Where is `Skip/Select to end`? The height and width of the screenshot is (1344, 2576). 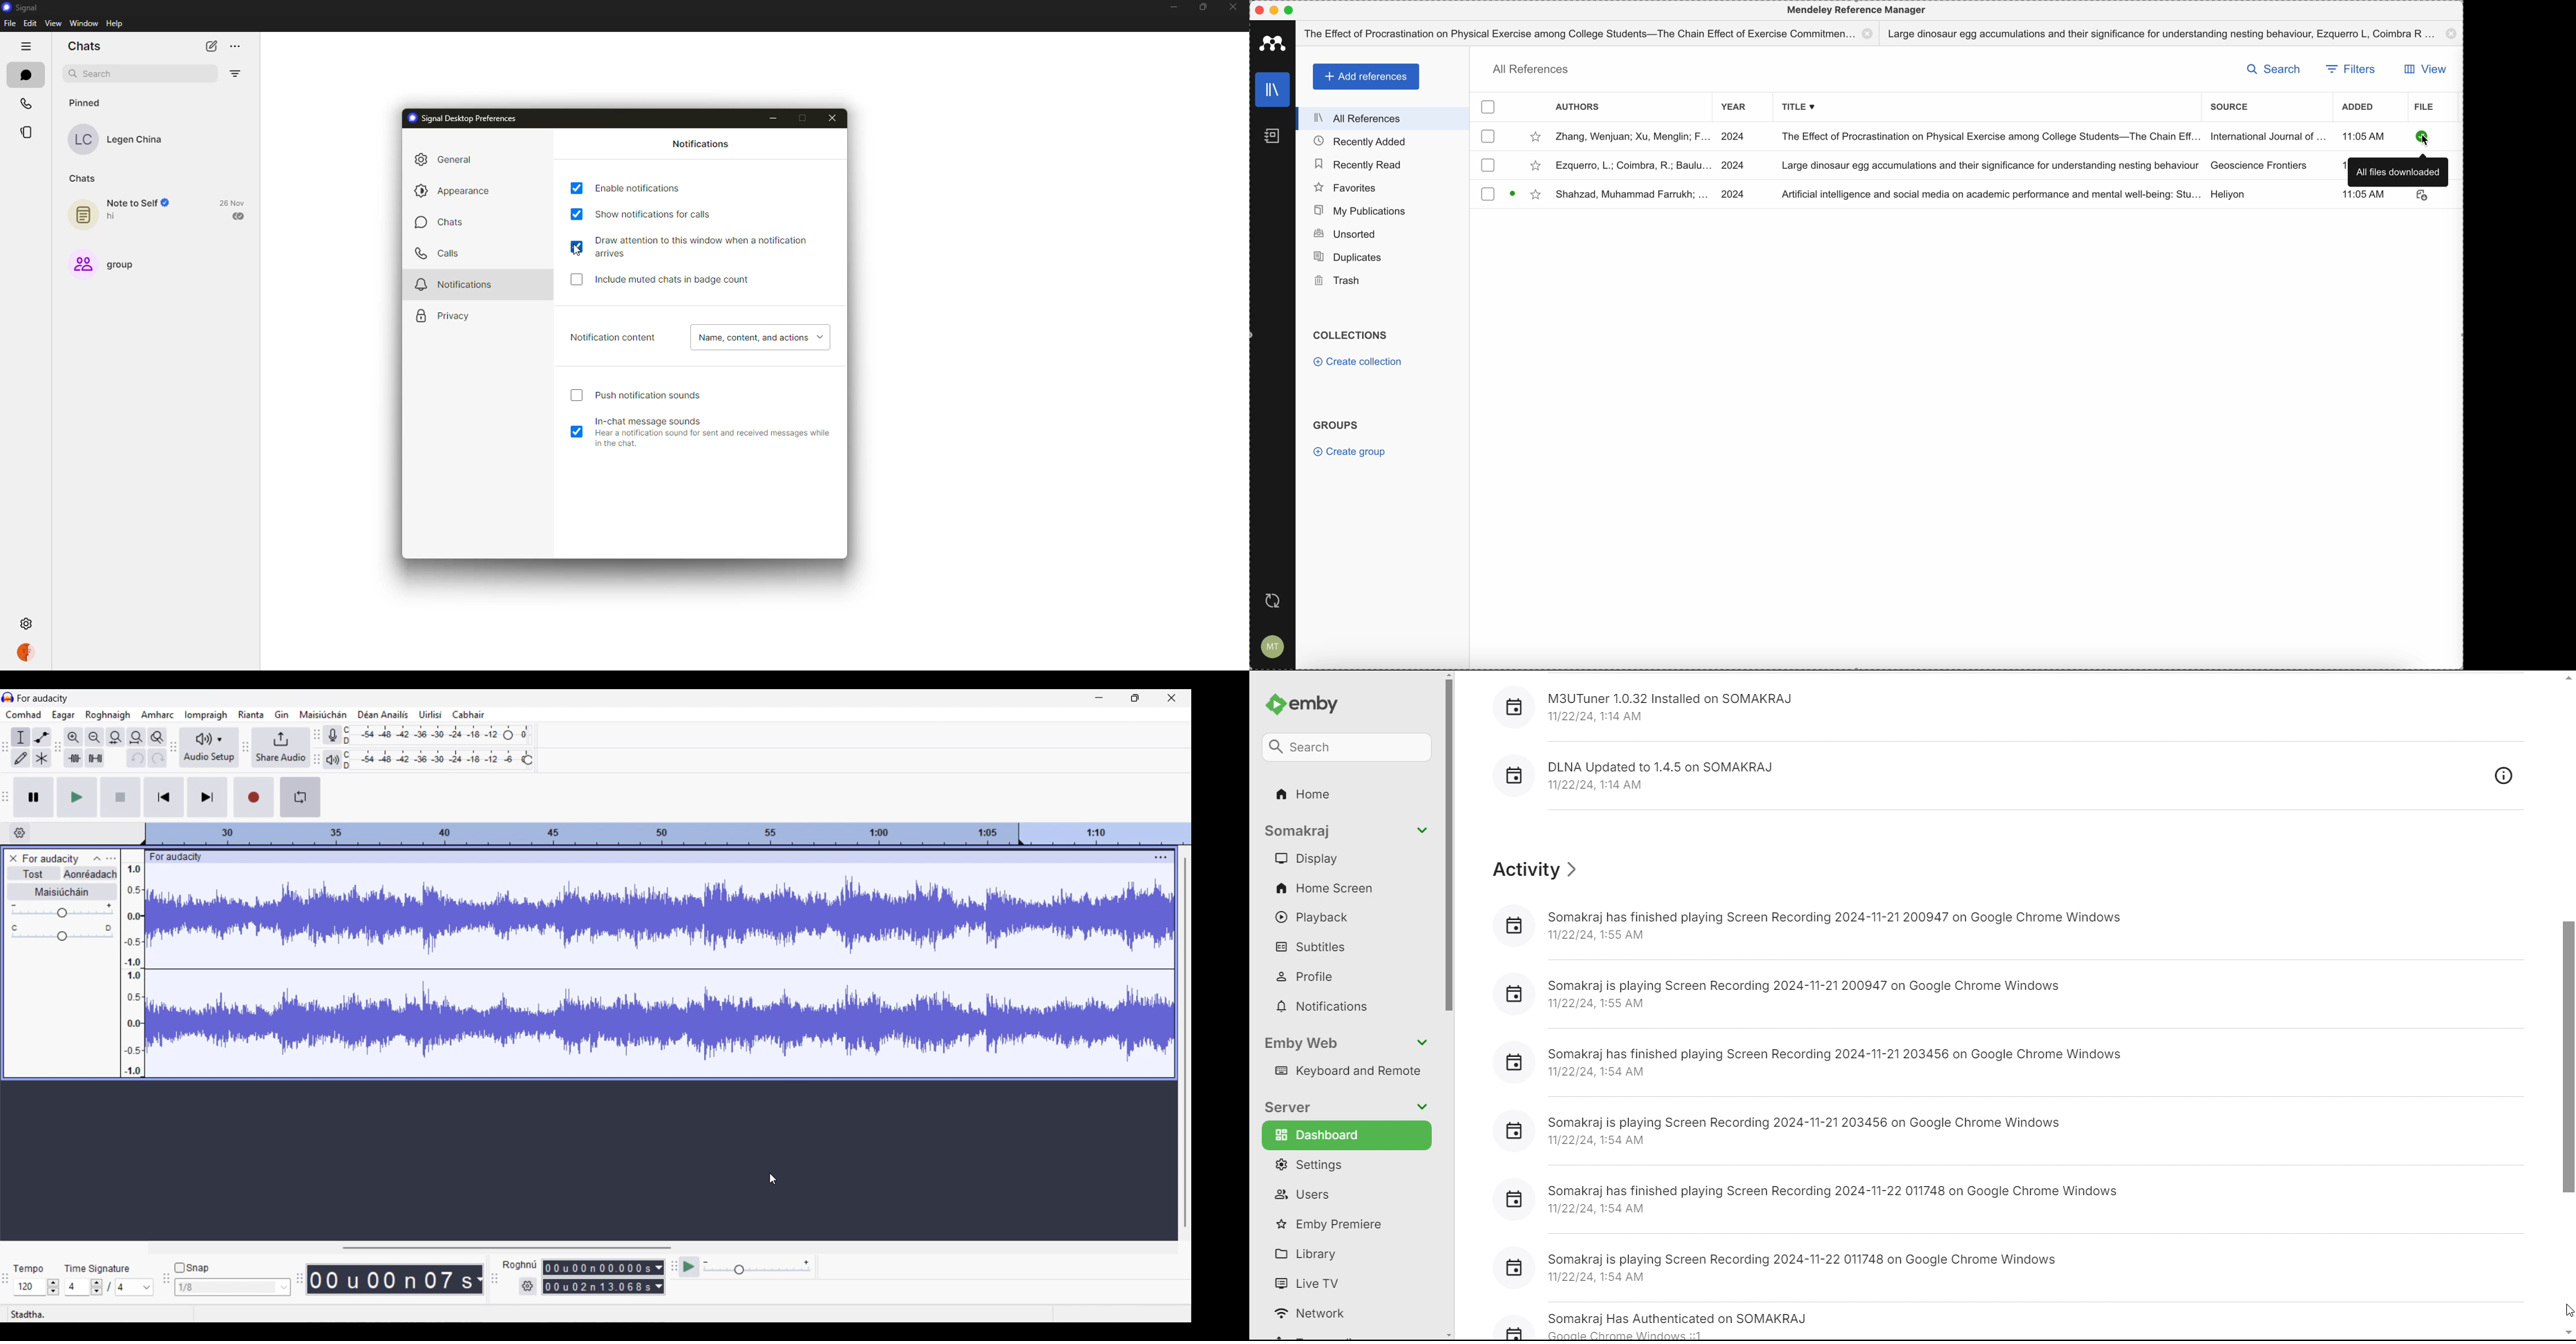 Skip/Select to end is located at coordinates (208, 797).